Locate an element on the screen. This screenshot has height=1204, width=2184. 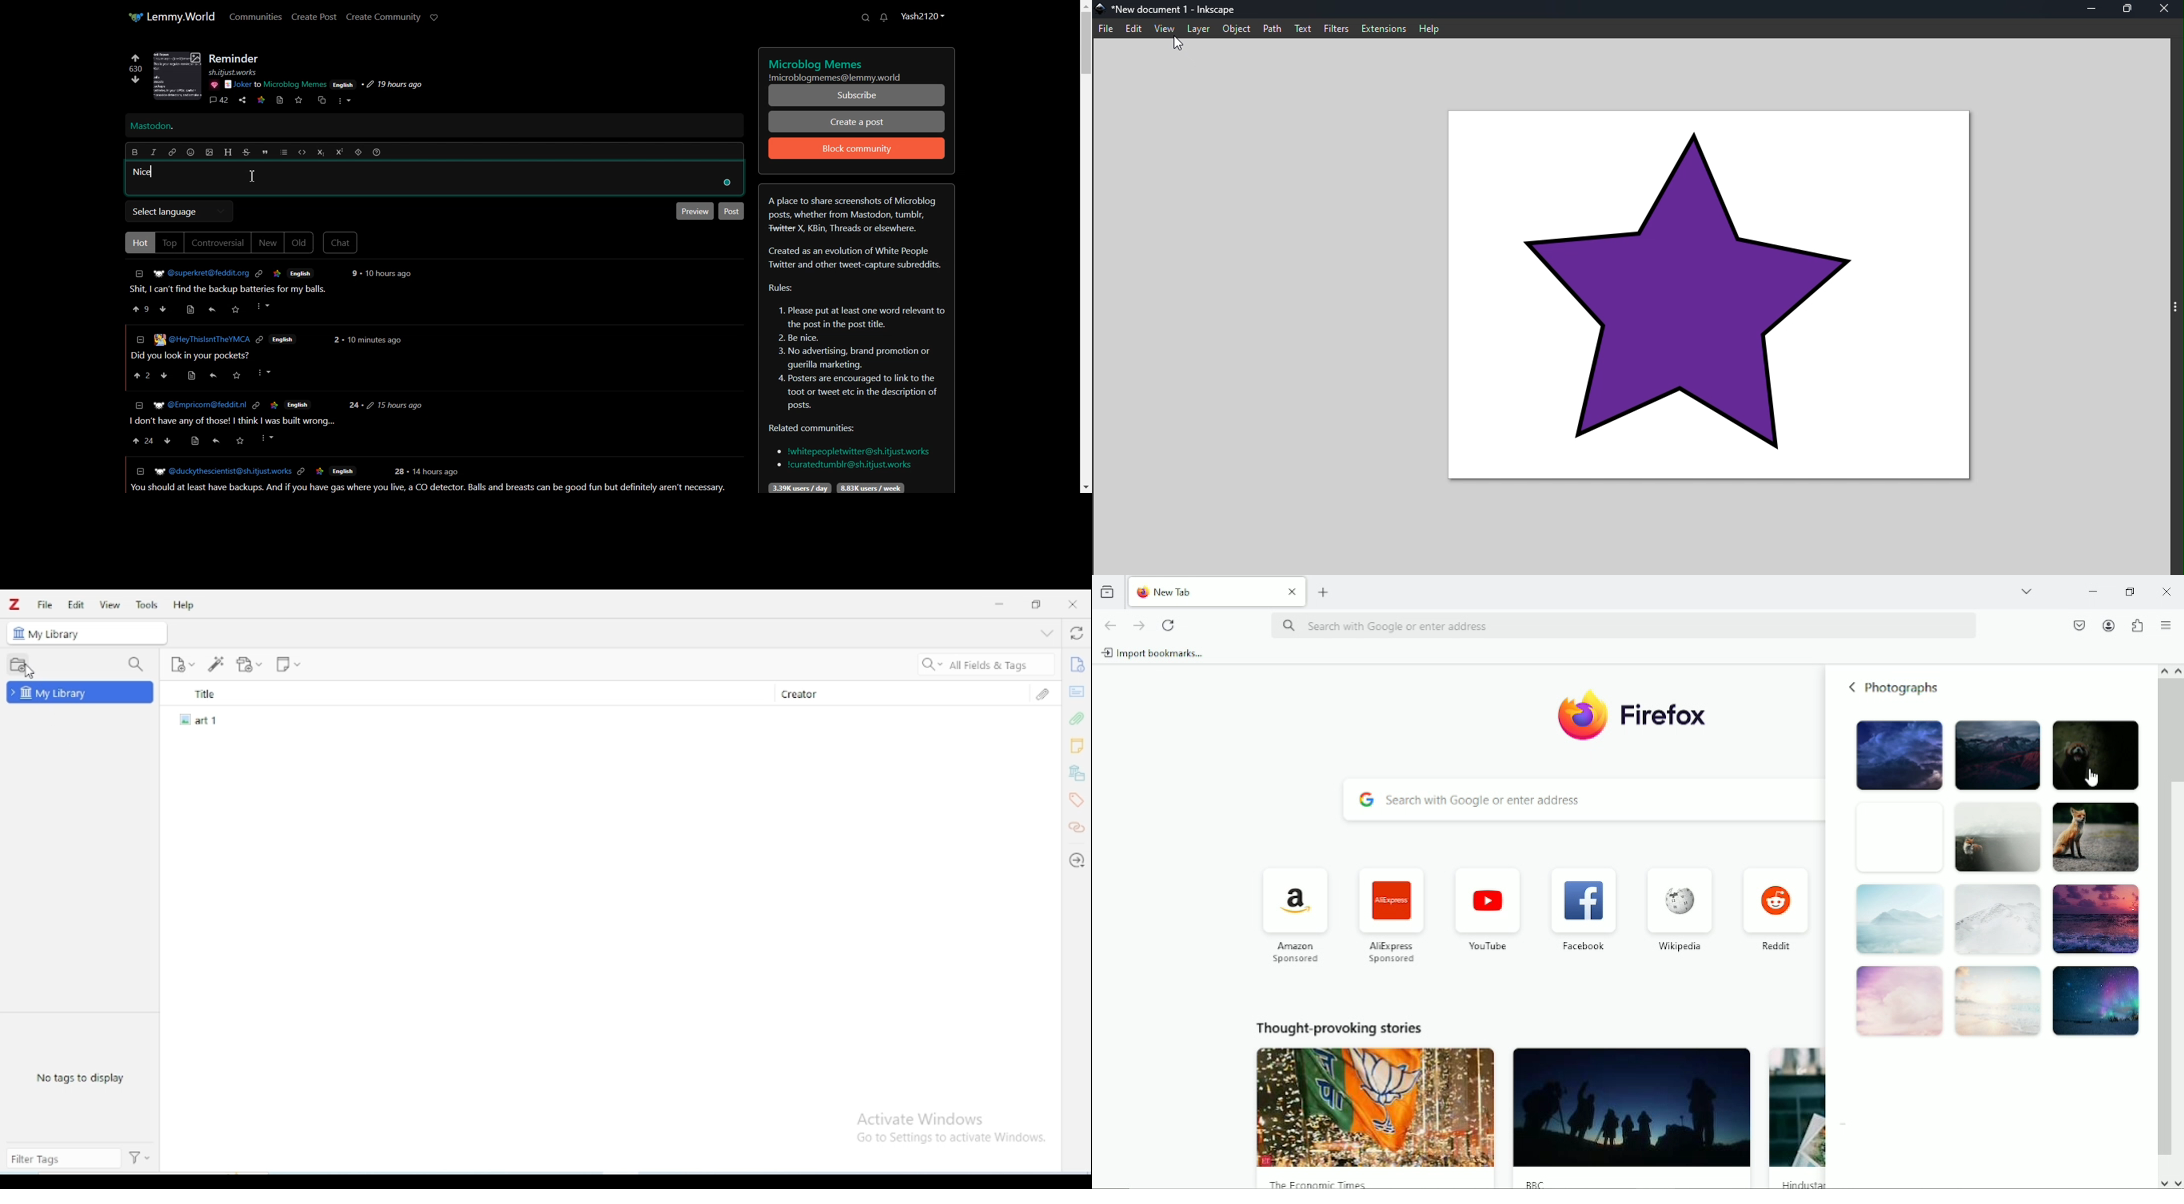
Upvote is located at coordinates (142, 309).